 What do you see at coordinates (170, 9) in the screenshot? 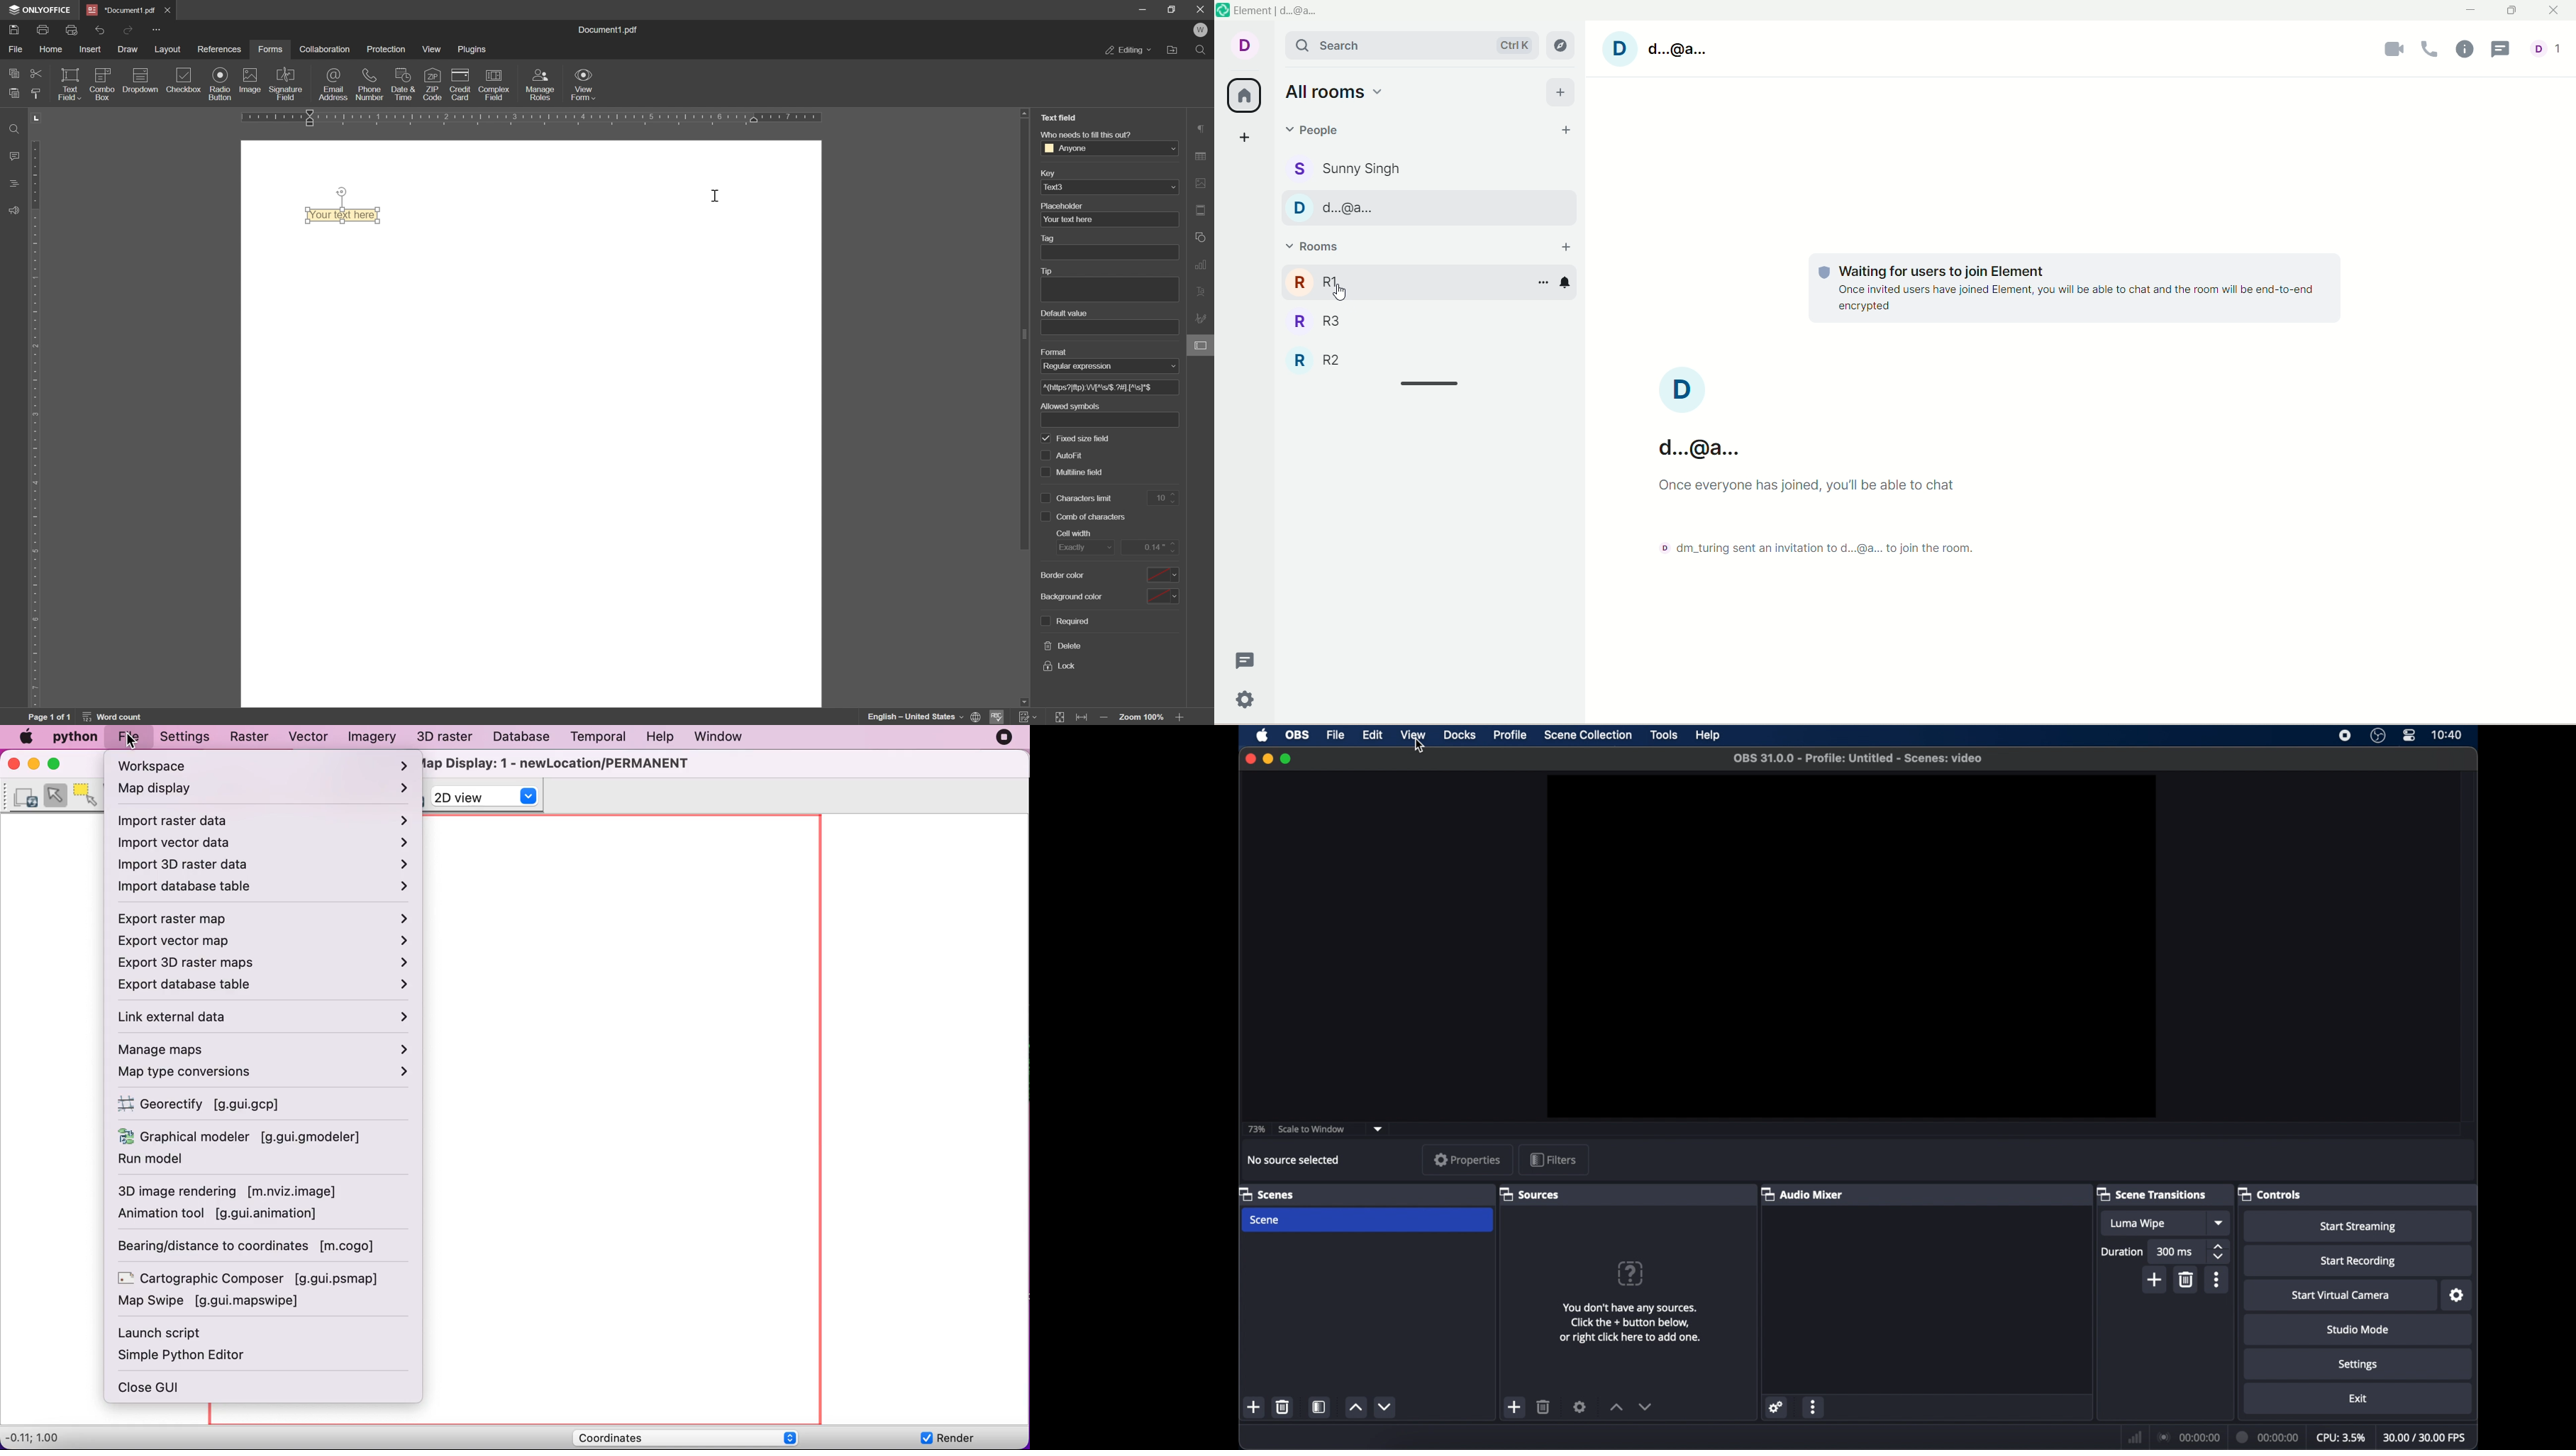
I see `*Document1.pdf` at bounding box center [170, 9].